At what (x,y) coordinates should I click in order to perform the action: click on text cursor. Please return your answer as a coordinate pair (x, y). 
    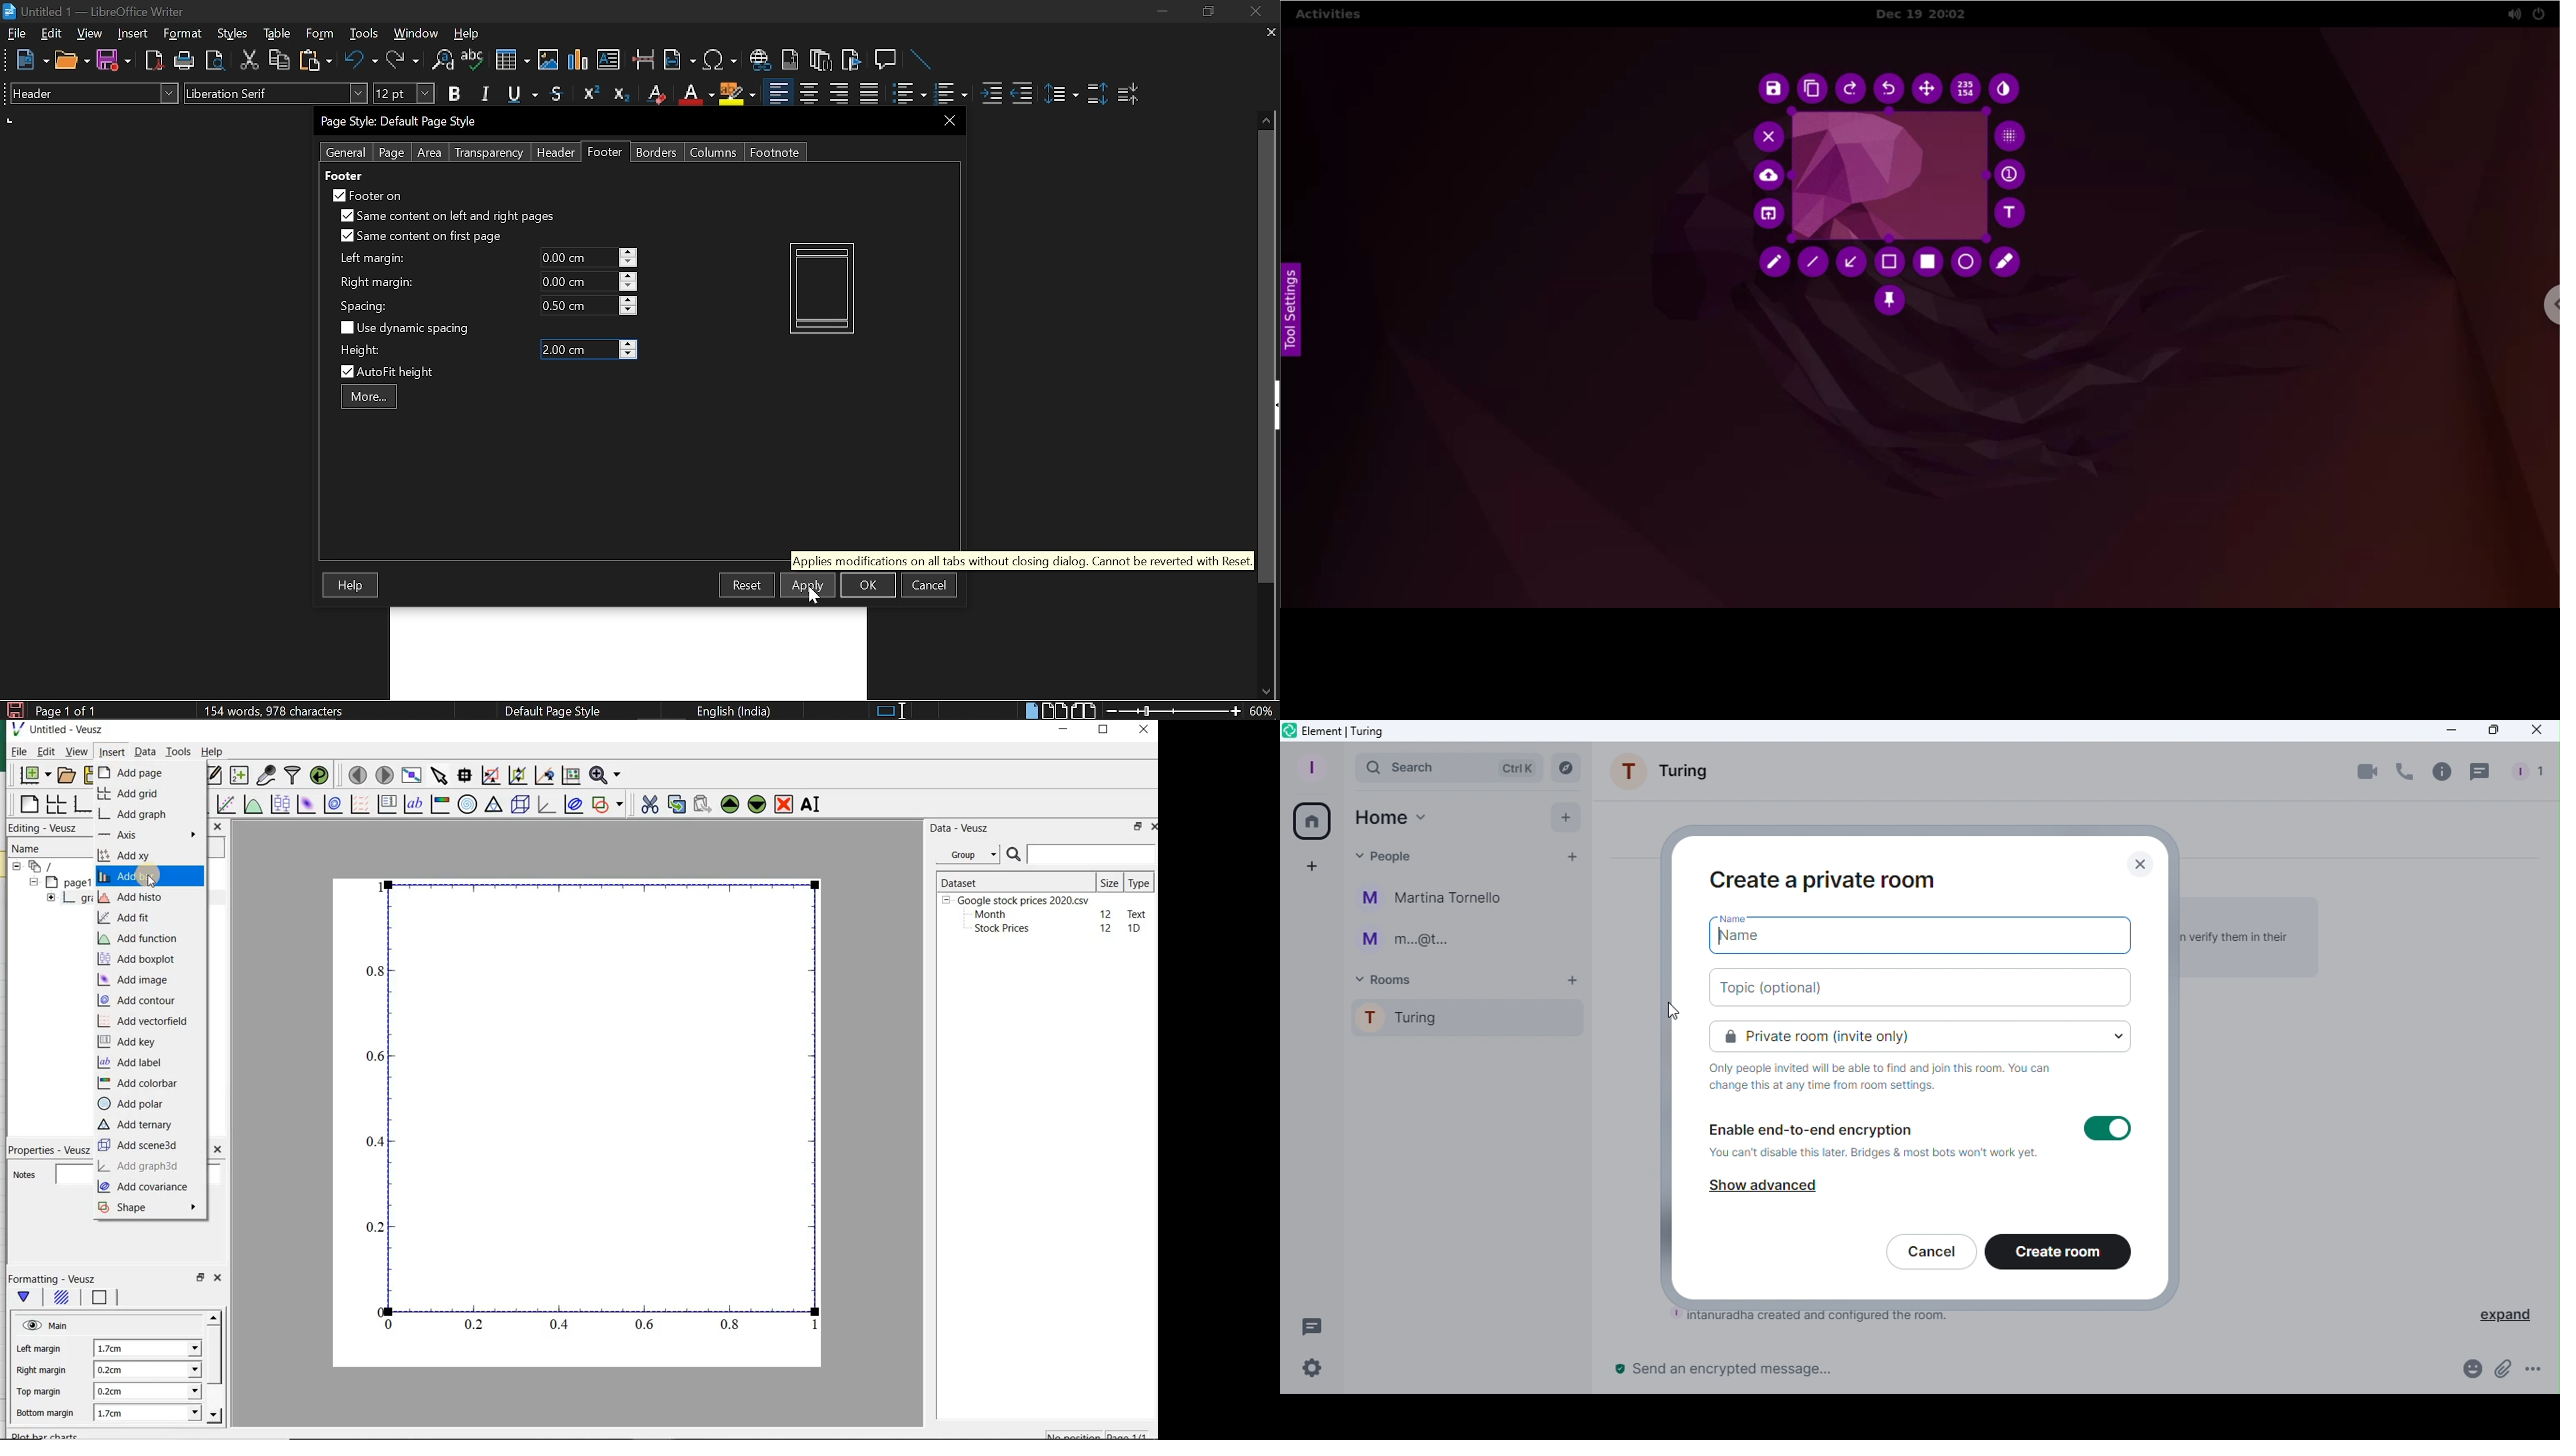
    Looking at the image, I should click on (1721, 936).